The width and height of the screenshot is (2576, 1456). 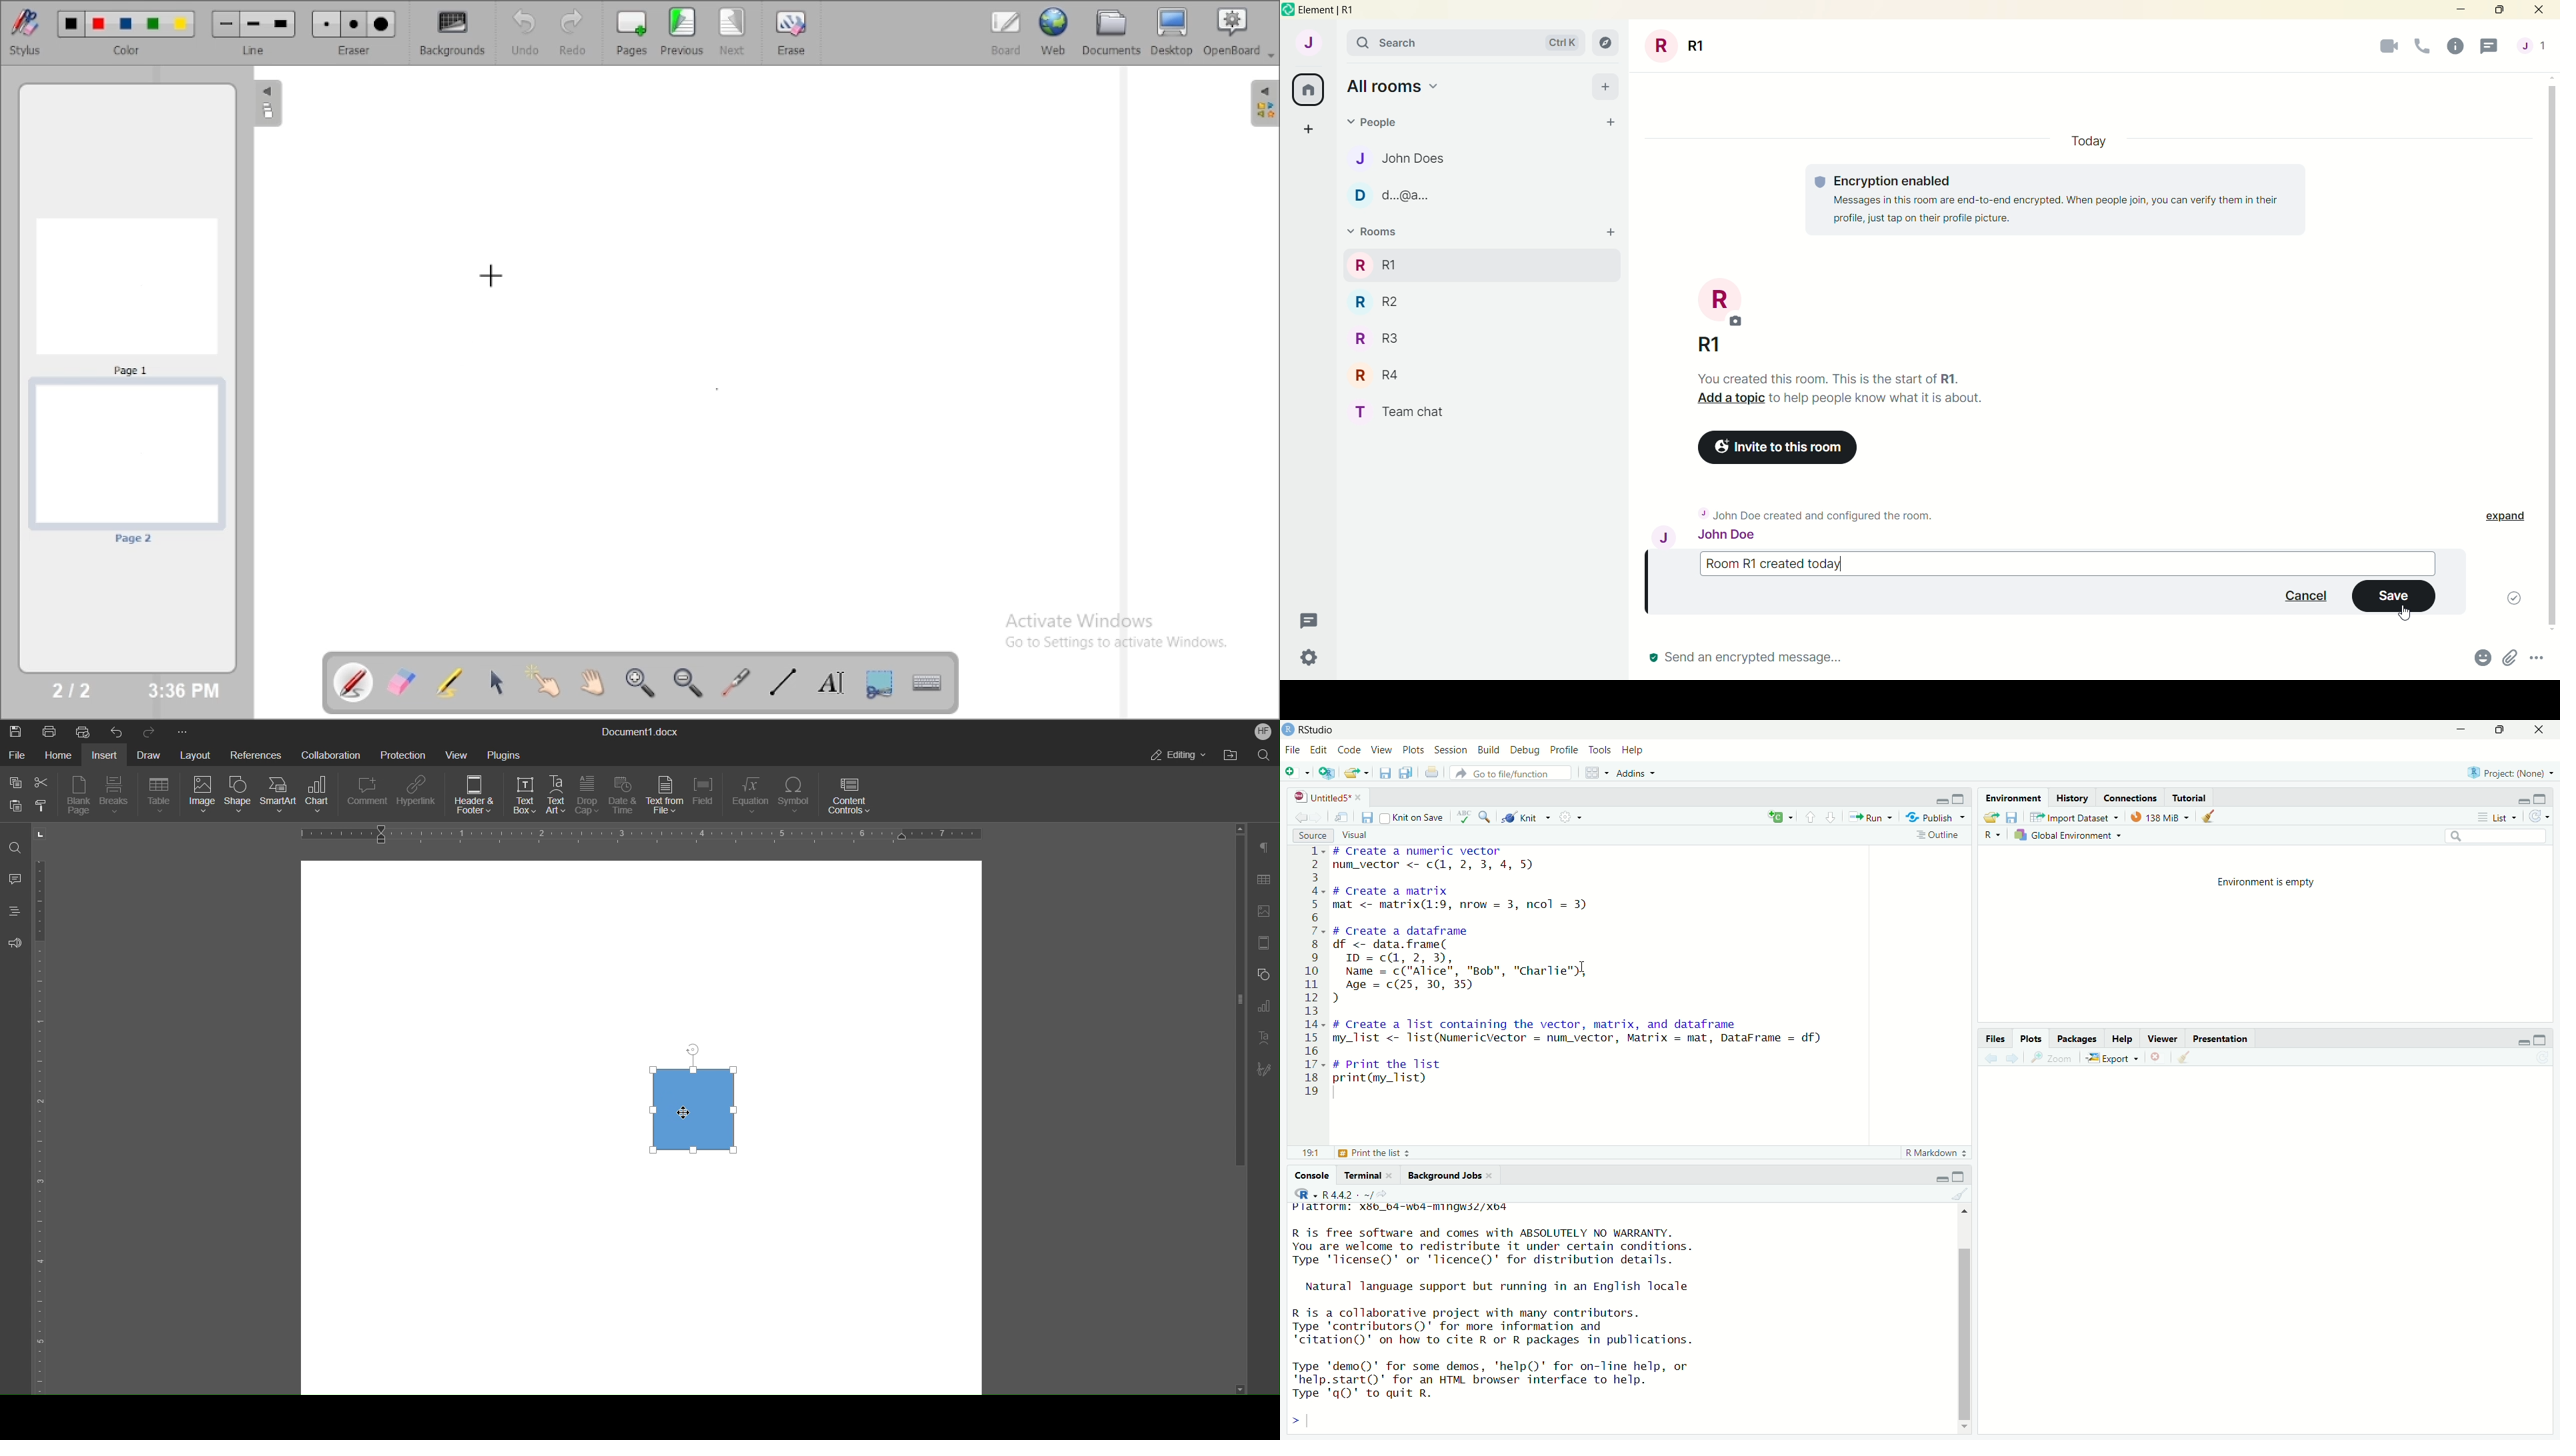 I want to click on Knit, so click(x=1527, y=818).